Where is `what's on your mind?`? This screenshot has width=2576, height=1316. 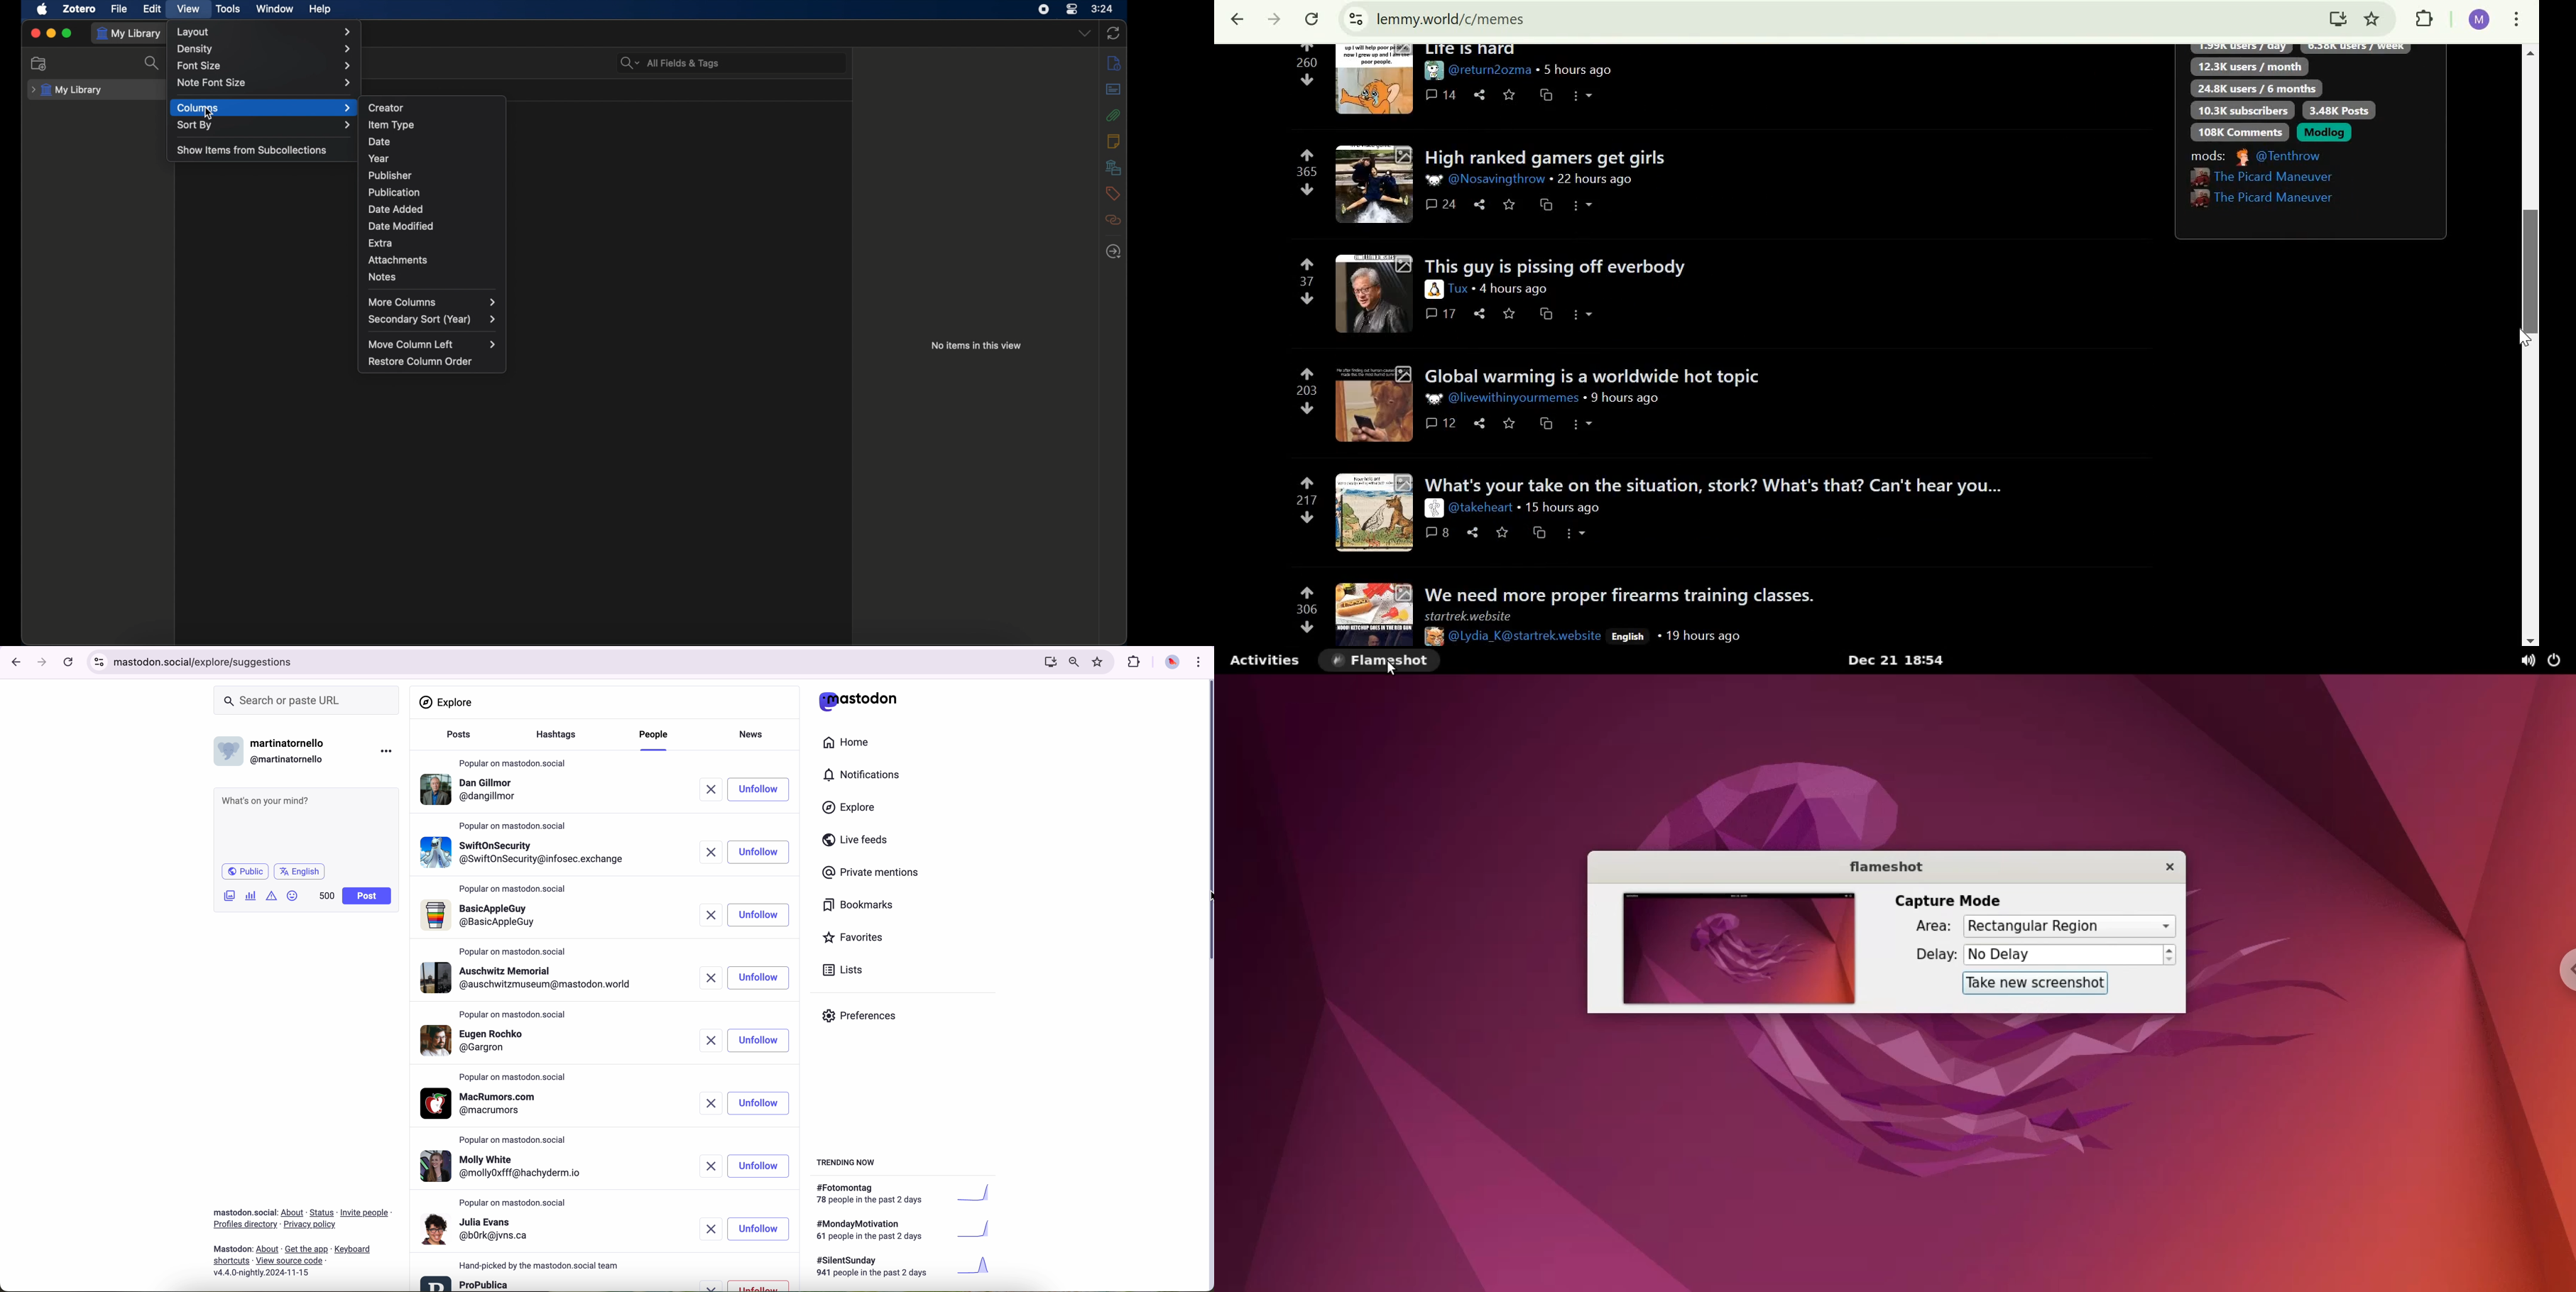 what's on your mind? is located at coordinates (305, 824).